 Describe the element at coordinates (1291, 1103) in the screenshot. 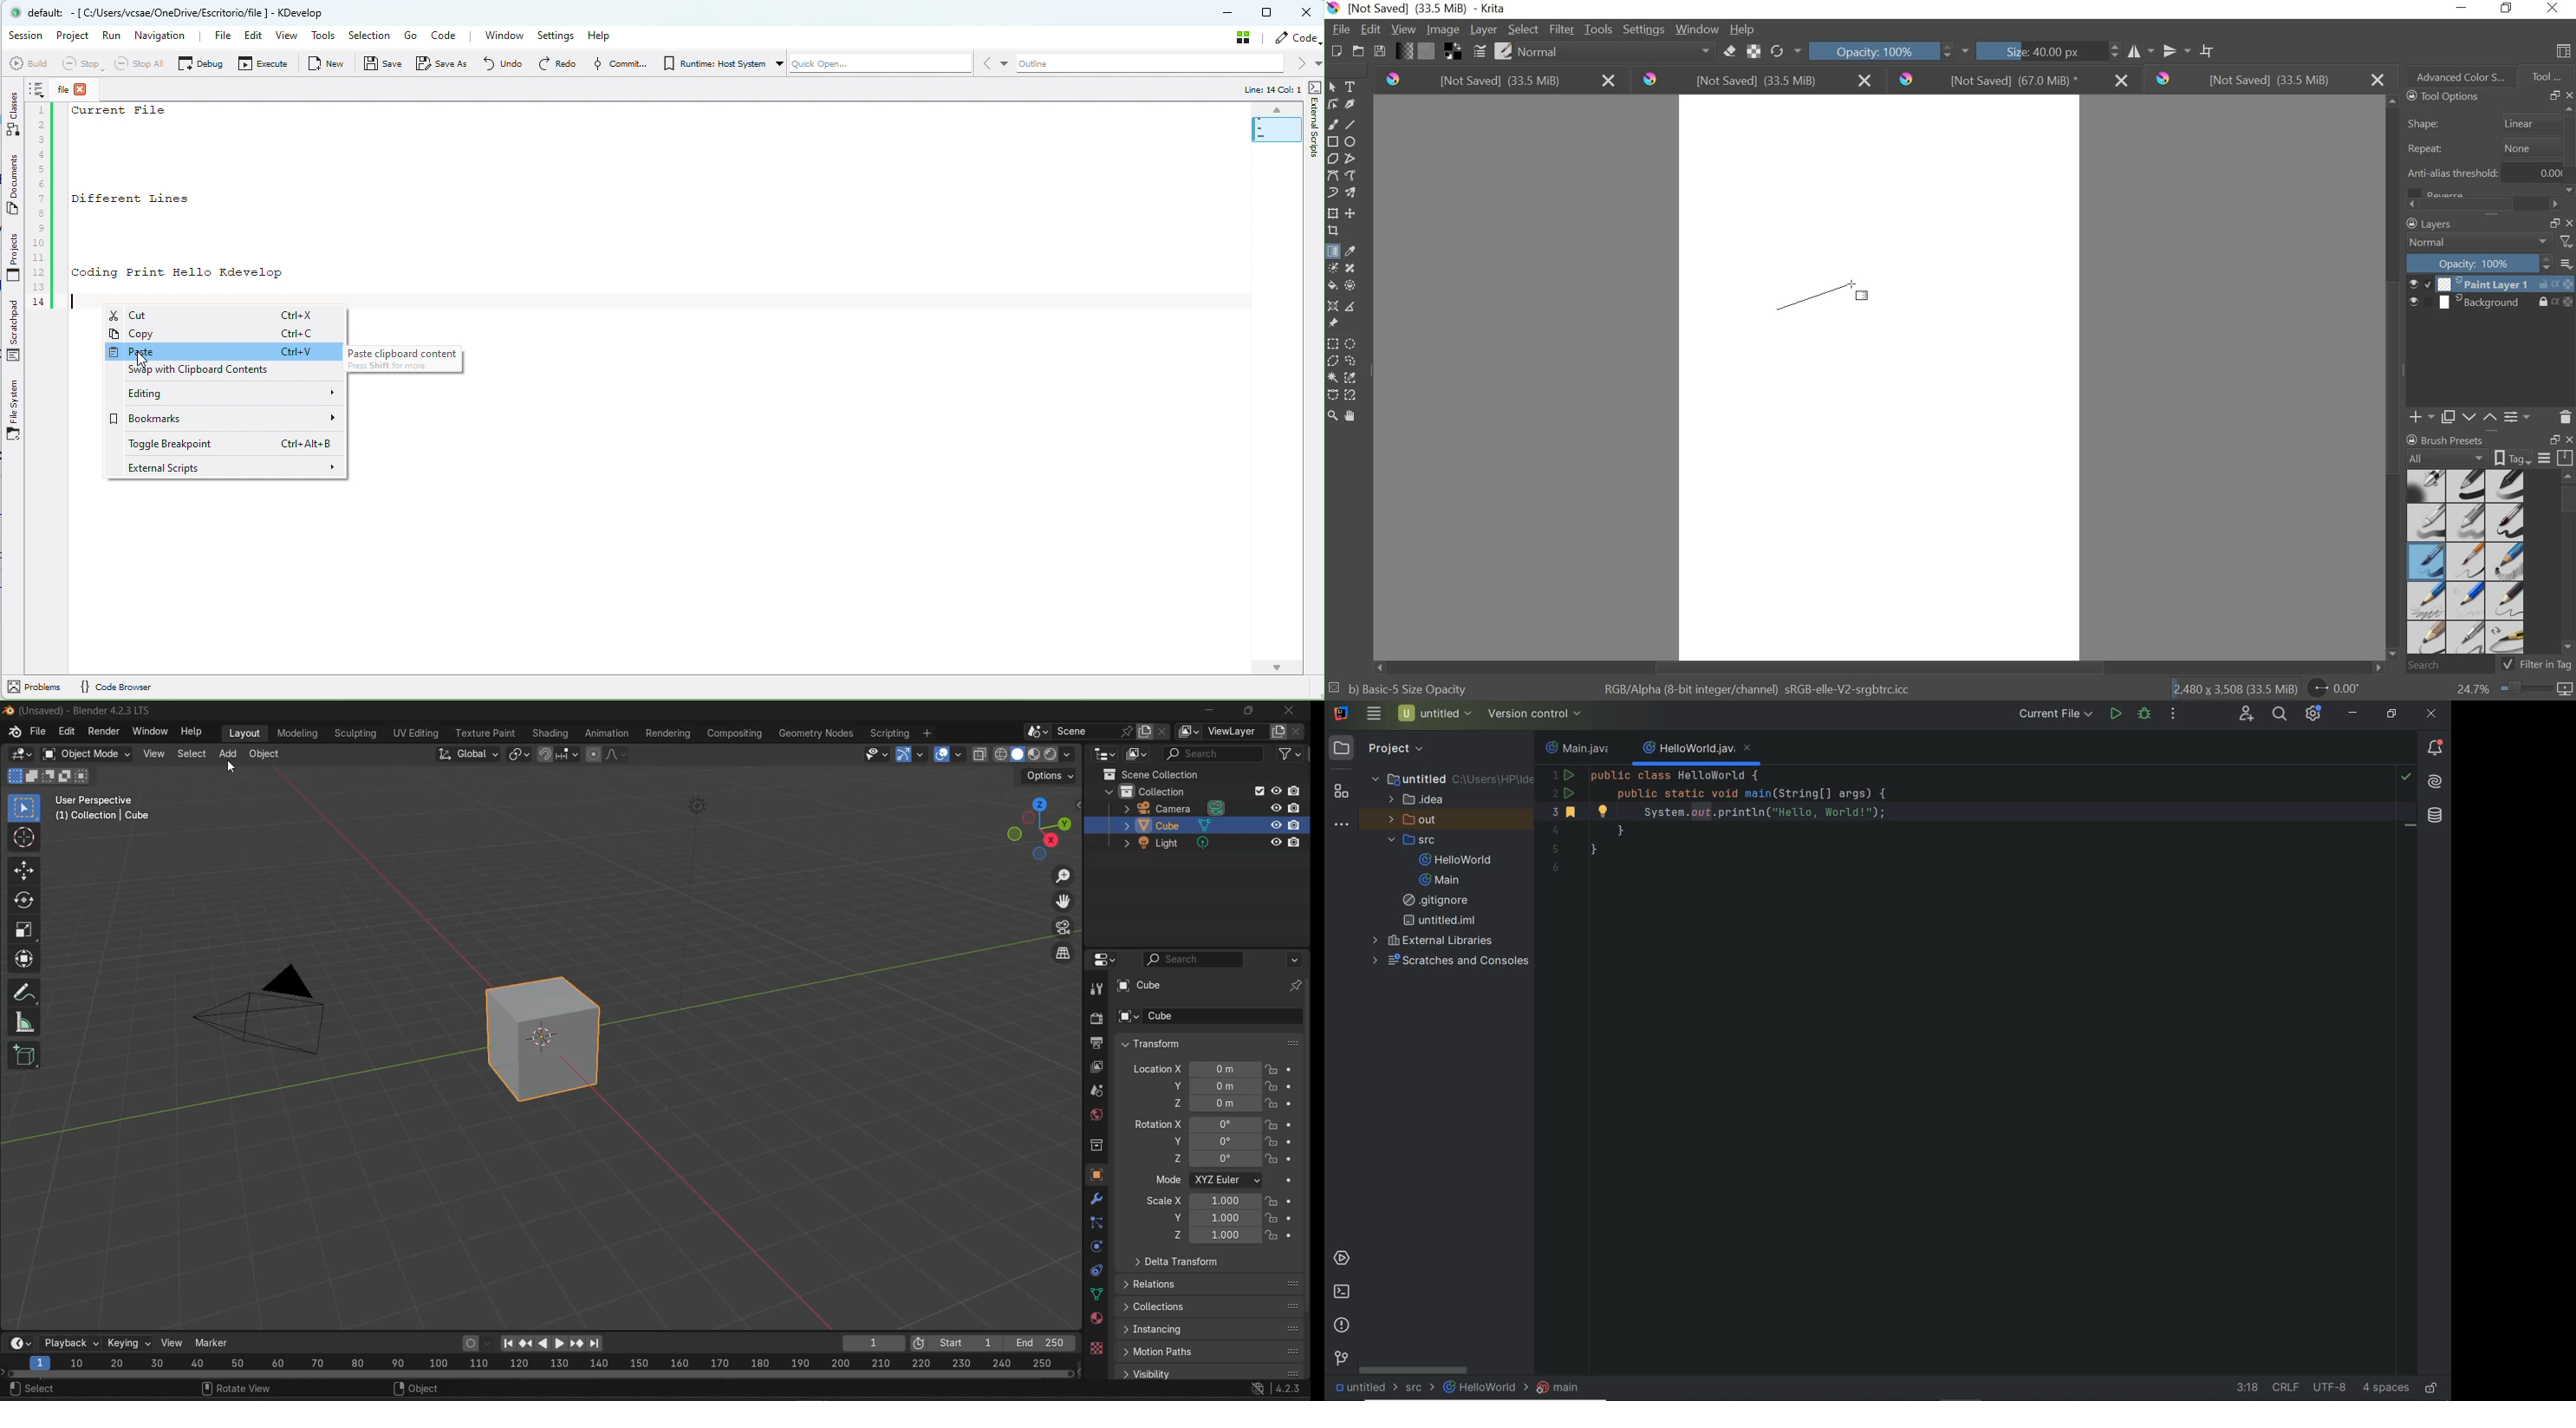

I see `animate property` at that location.